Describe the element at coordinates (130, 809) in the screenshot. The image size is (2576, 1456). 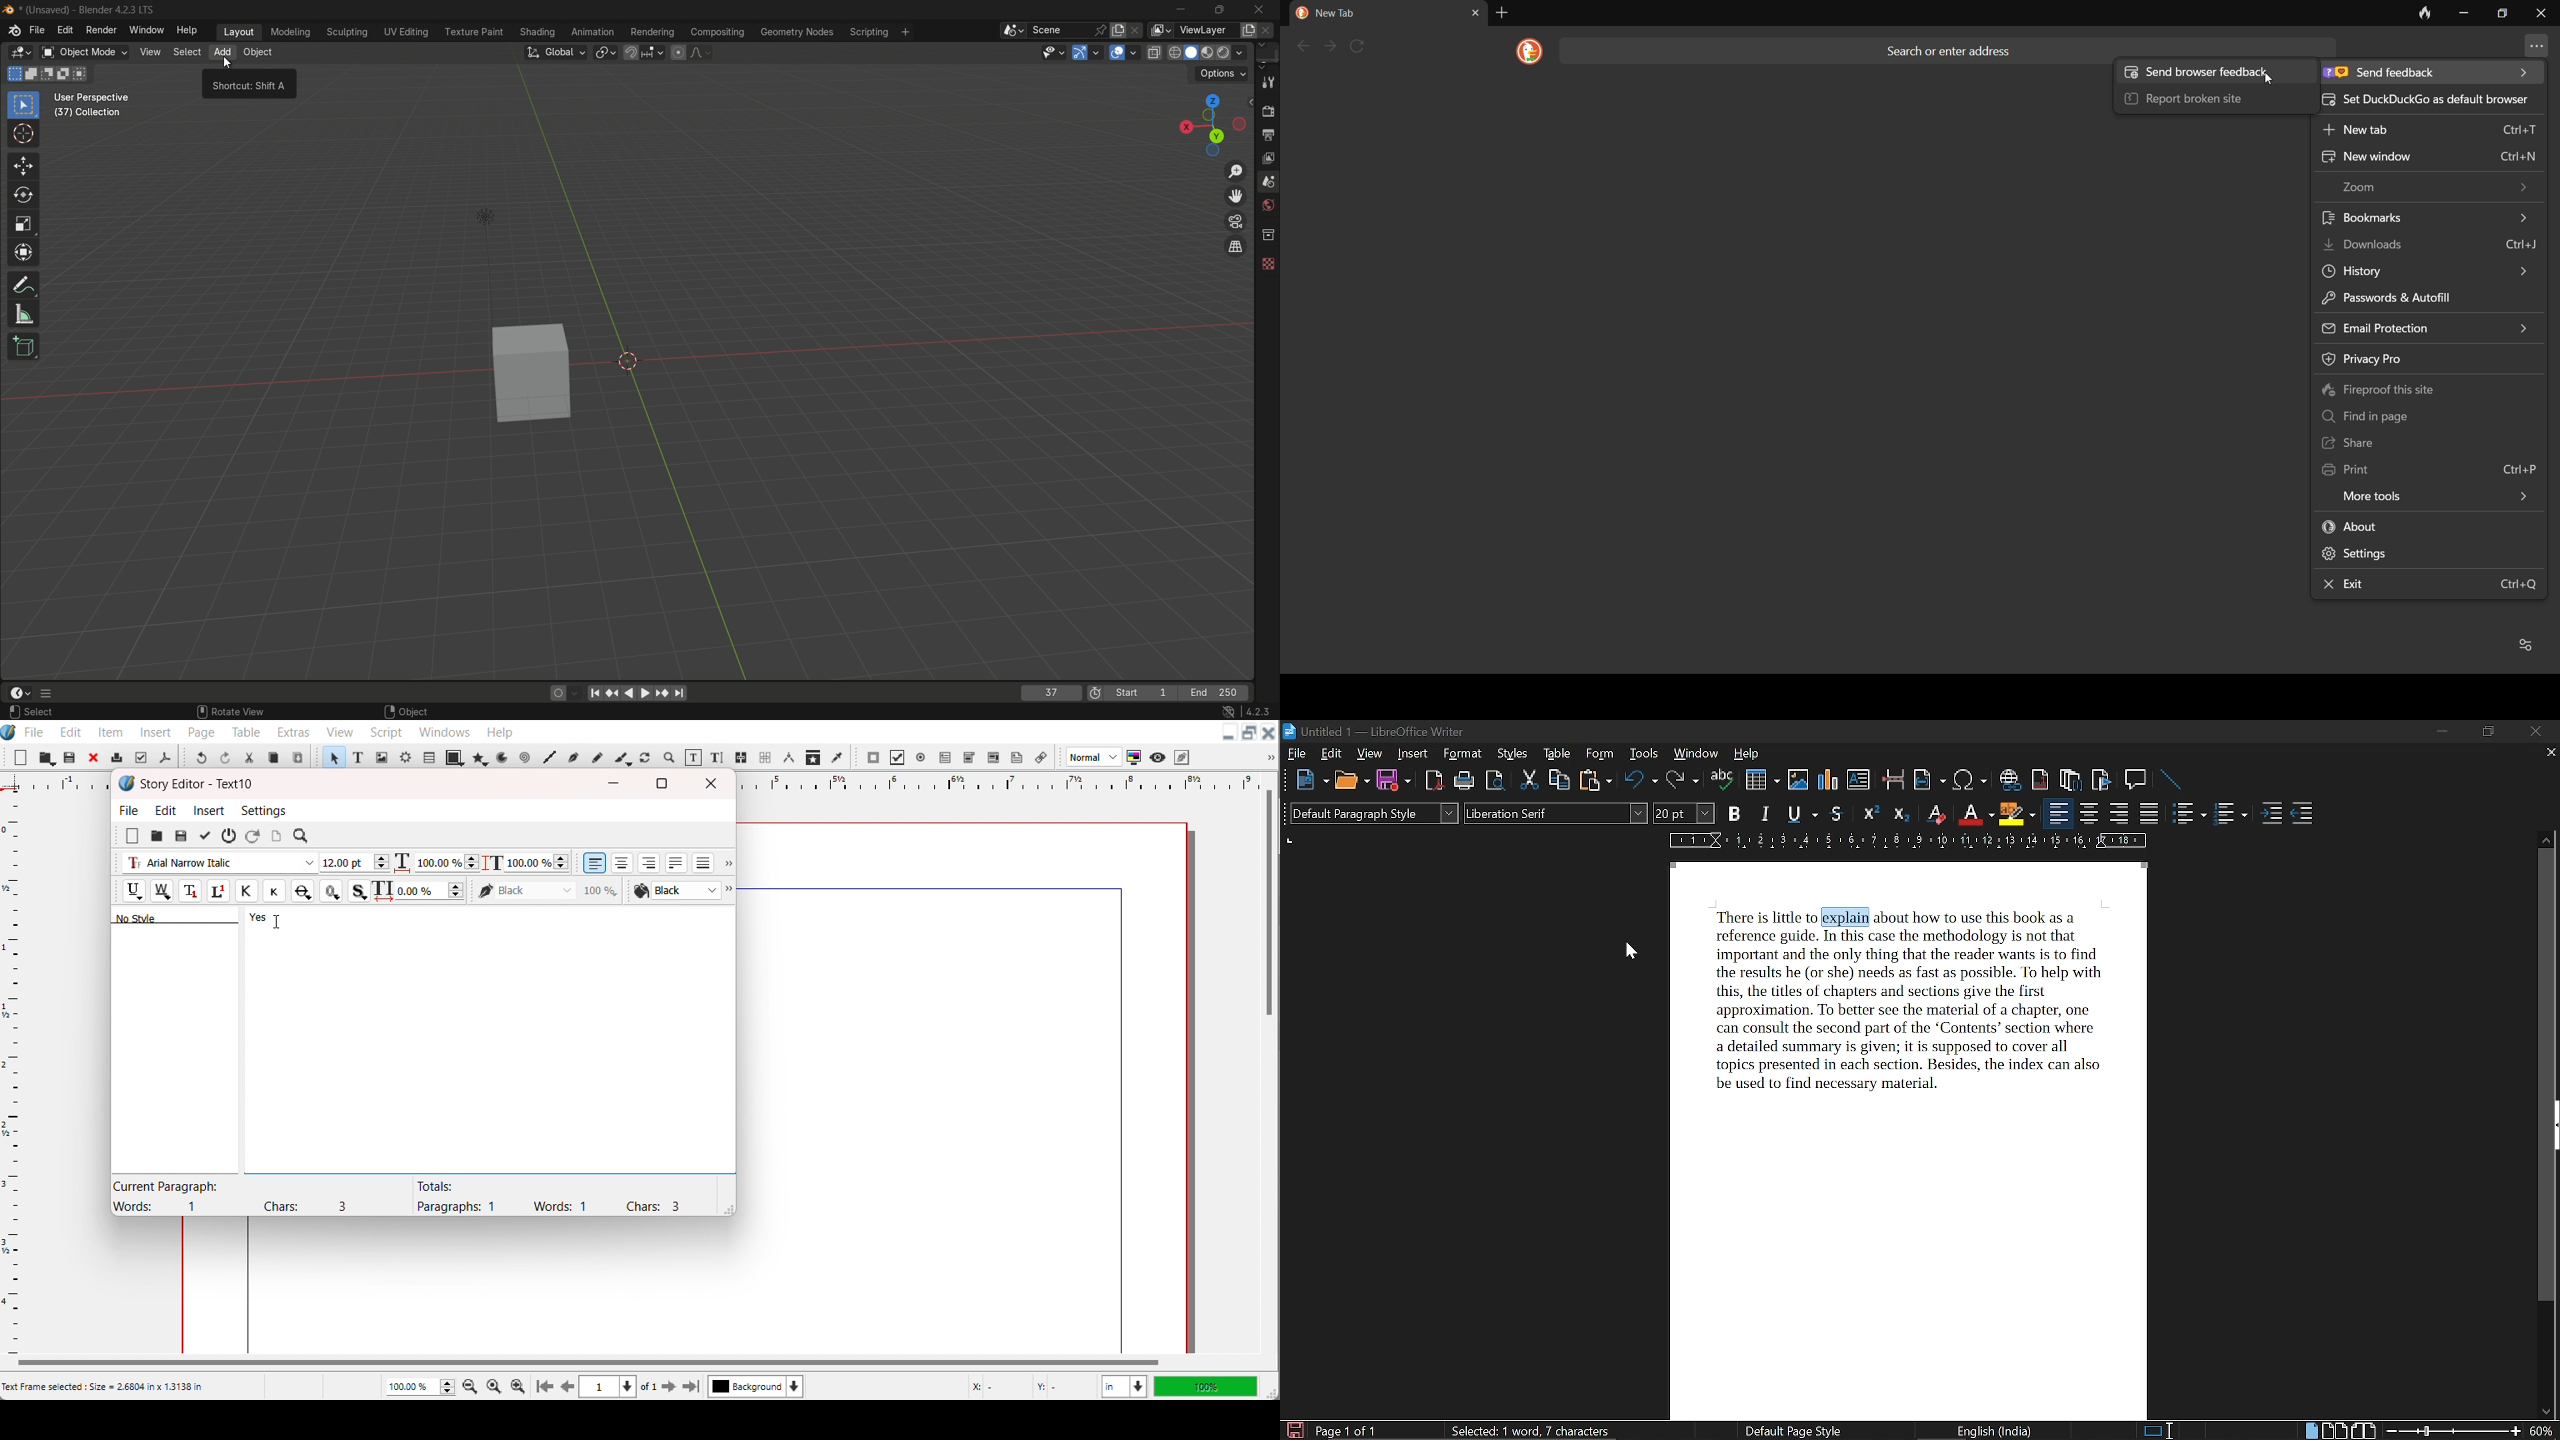
I see `File` at that location.